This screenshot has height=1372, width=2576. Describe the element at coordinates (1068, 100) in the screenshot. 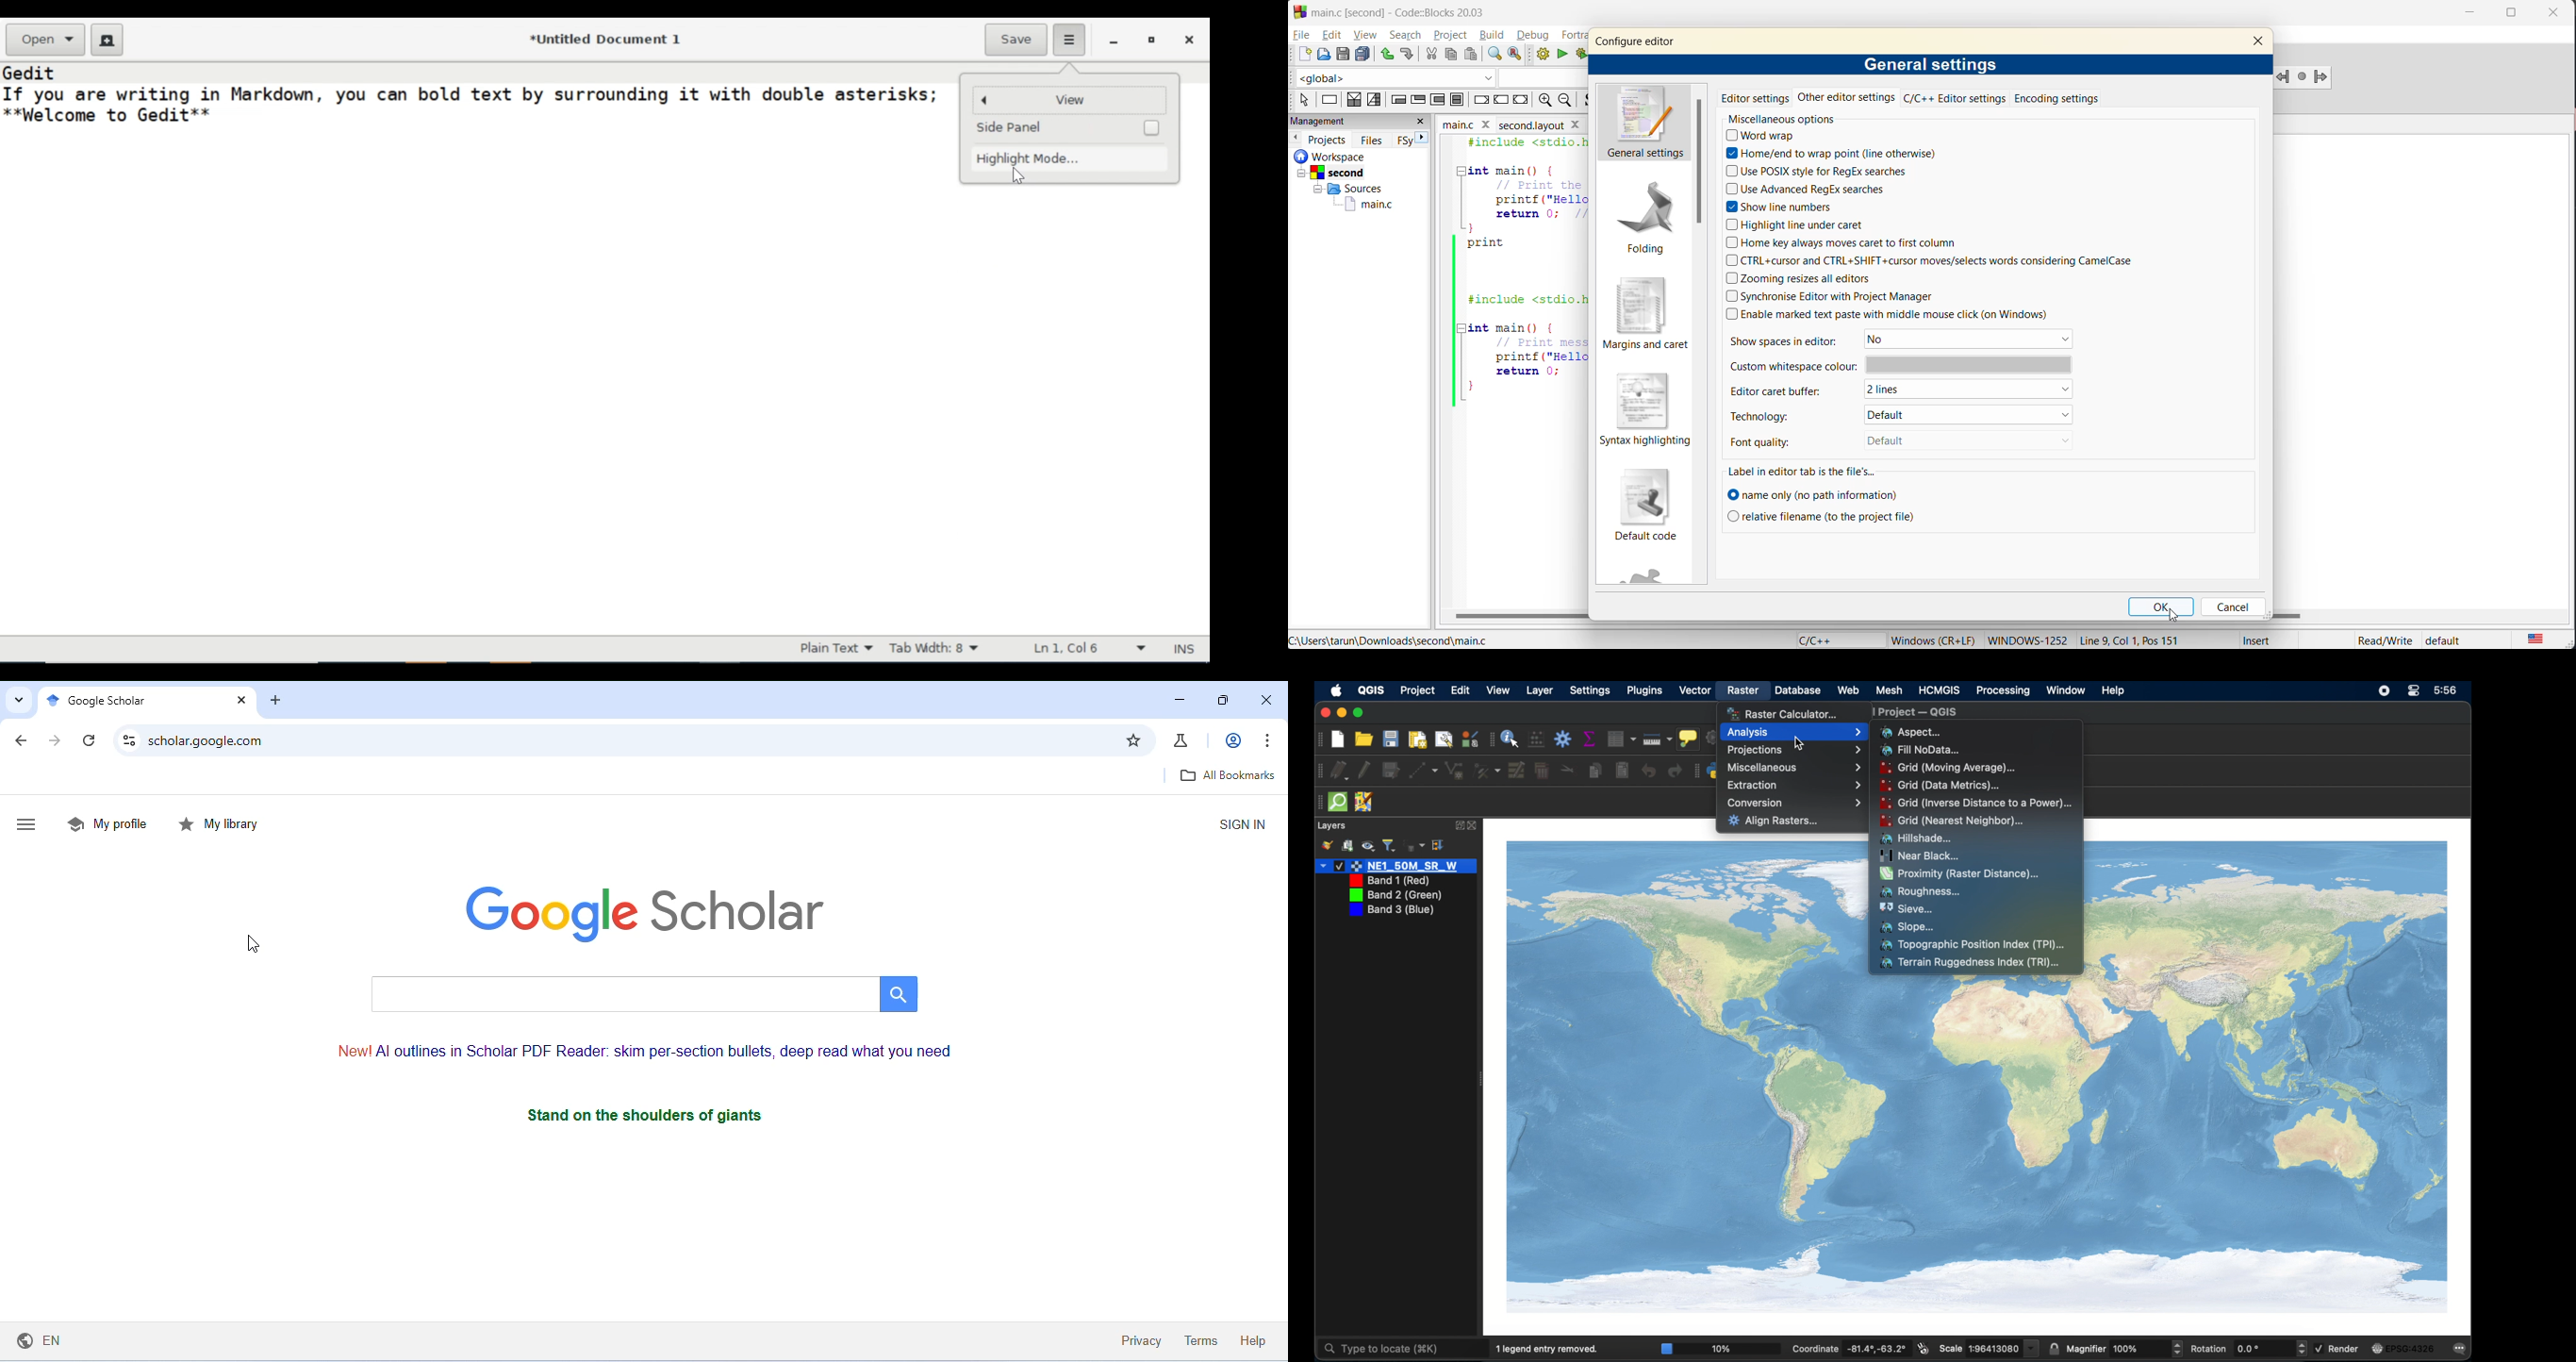

I see `View` at that location.